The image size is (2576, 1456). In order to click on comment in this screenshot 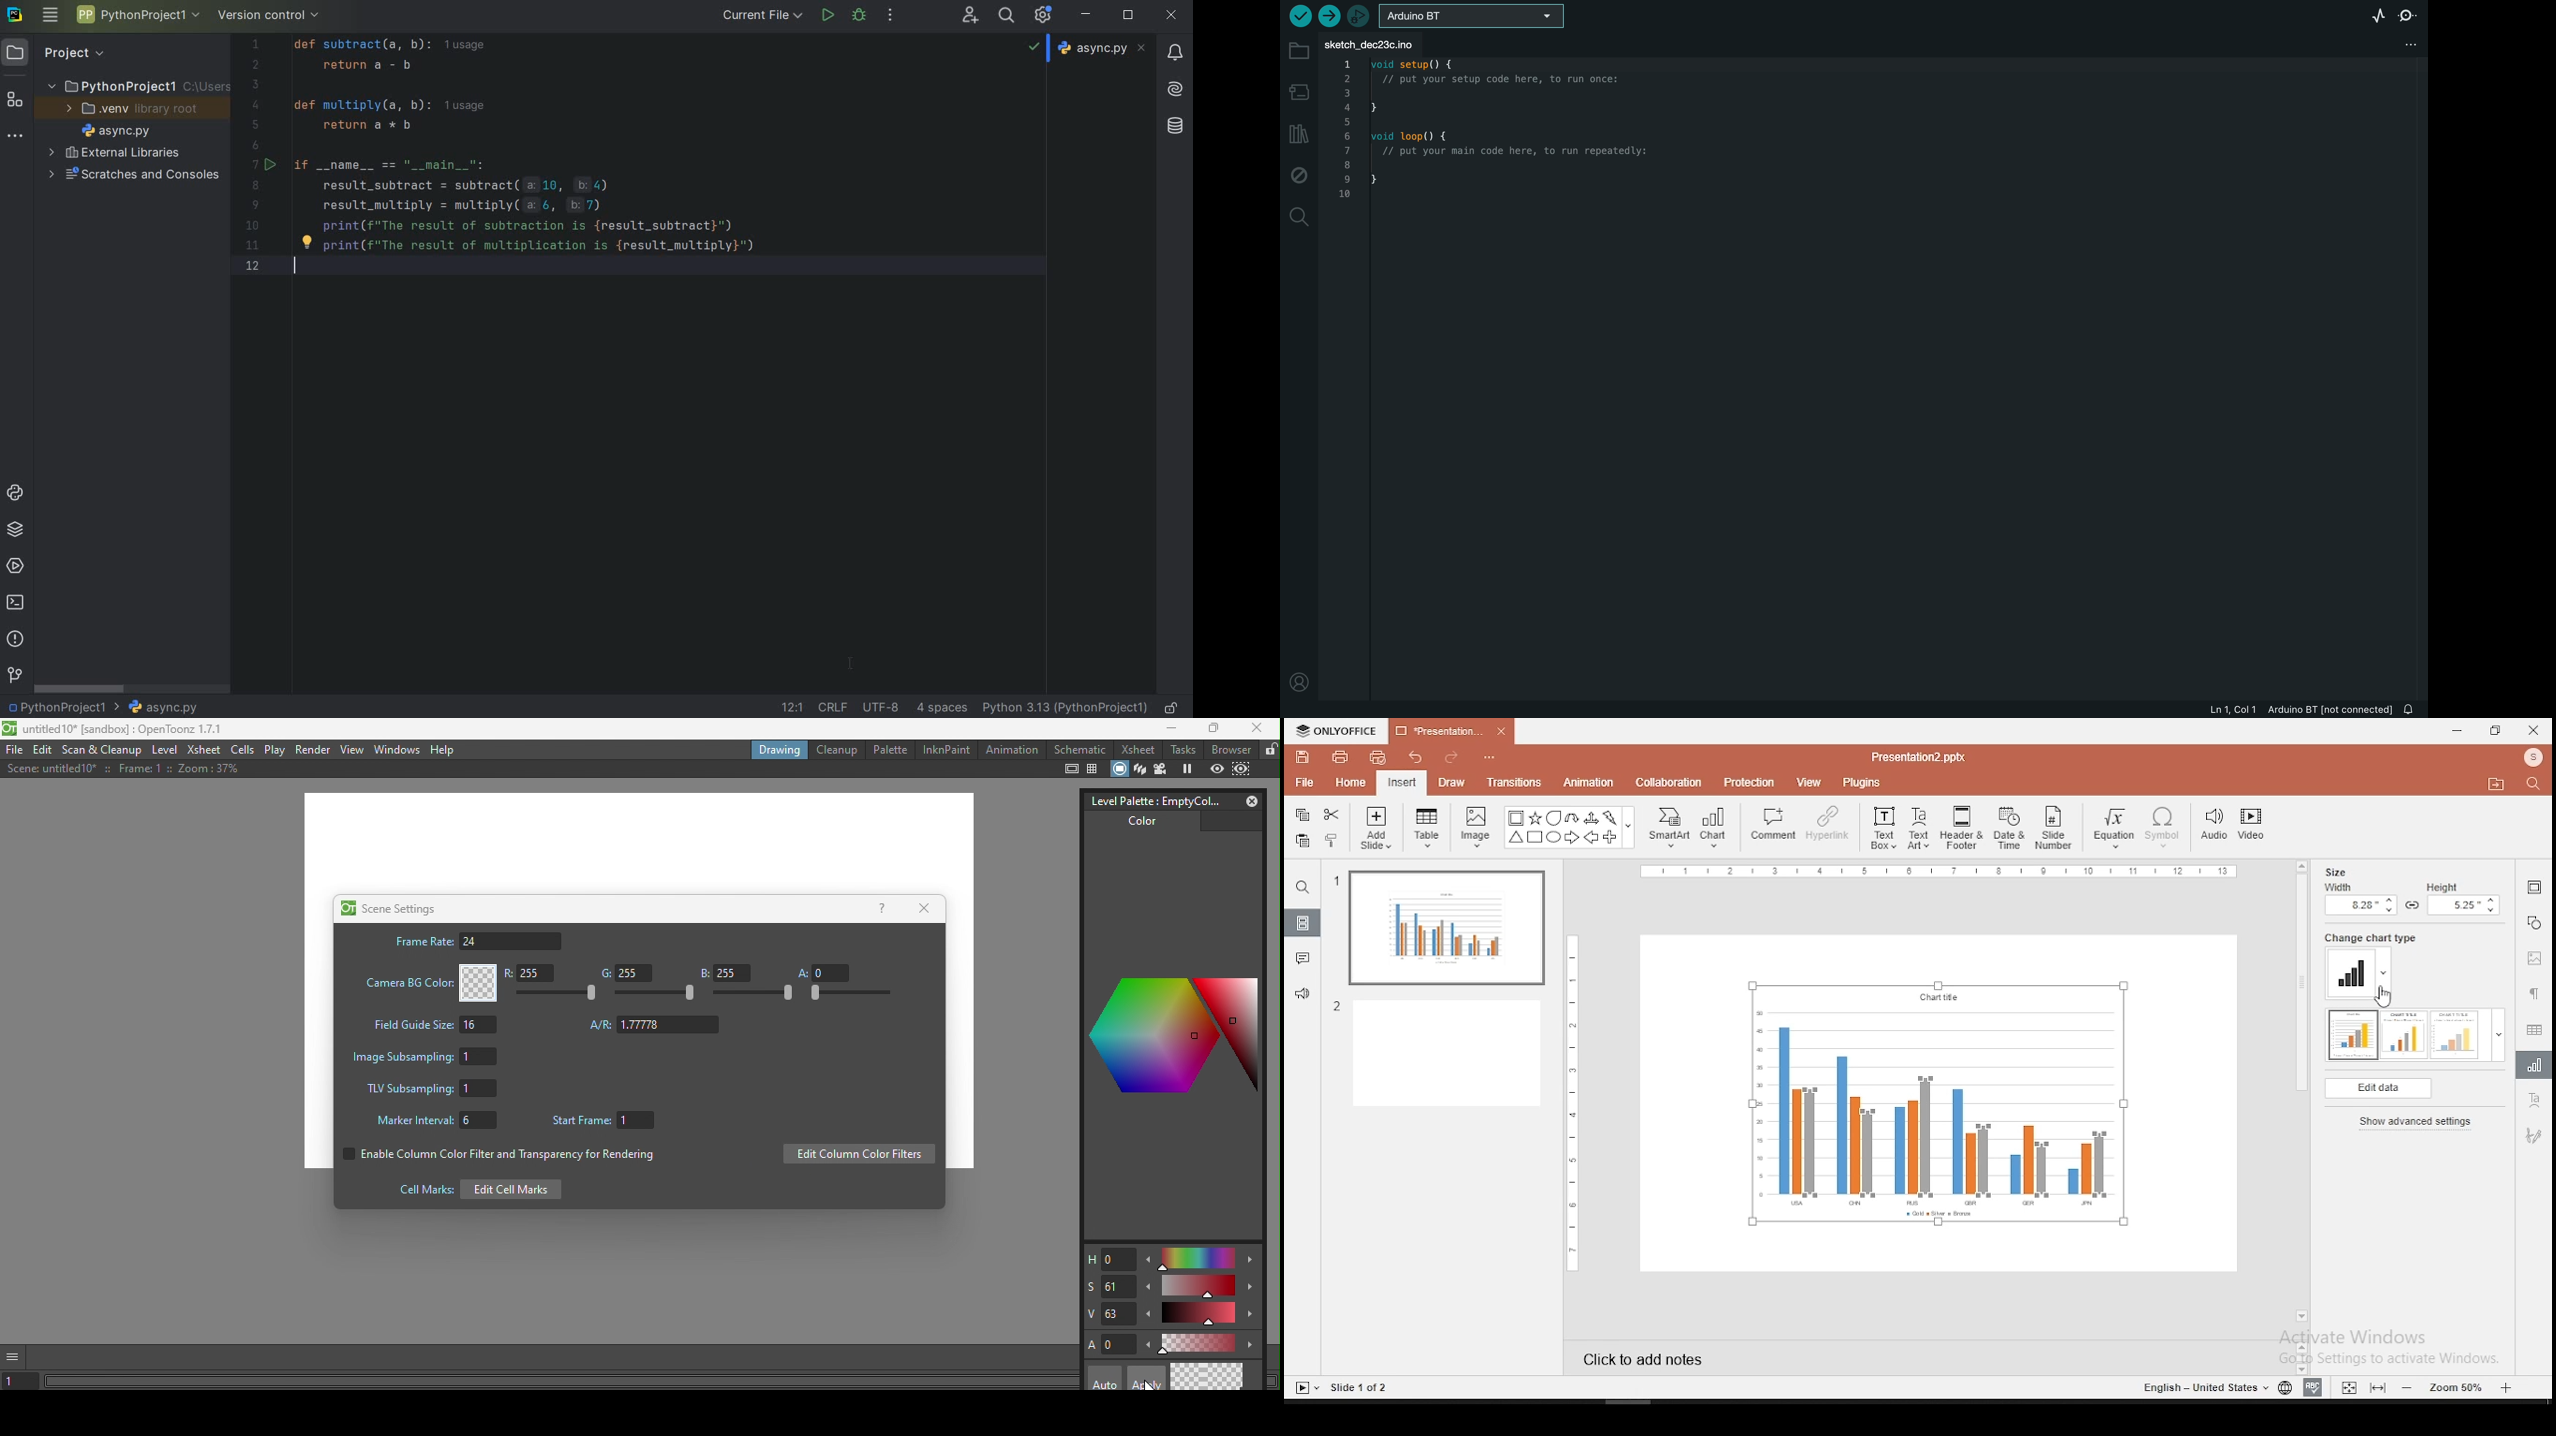, I will do `click(1770, 829)`.